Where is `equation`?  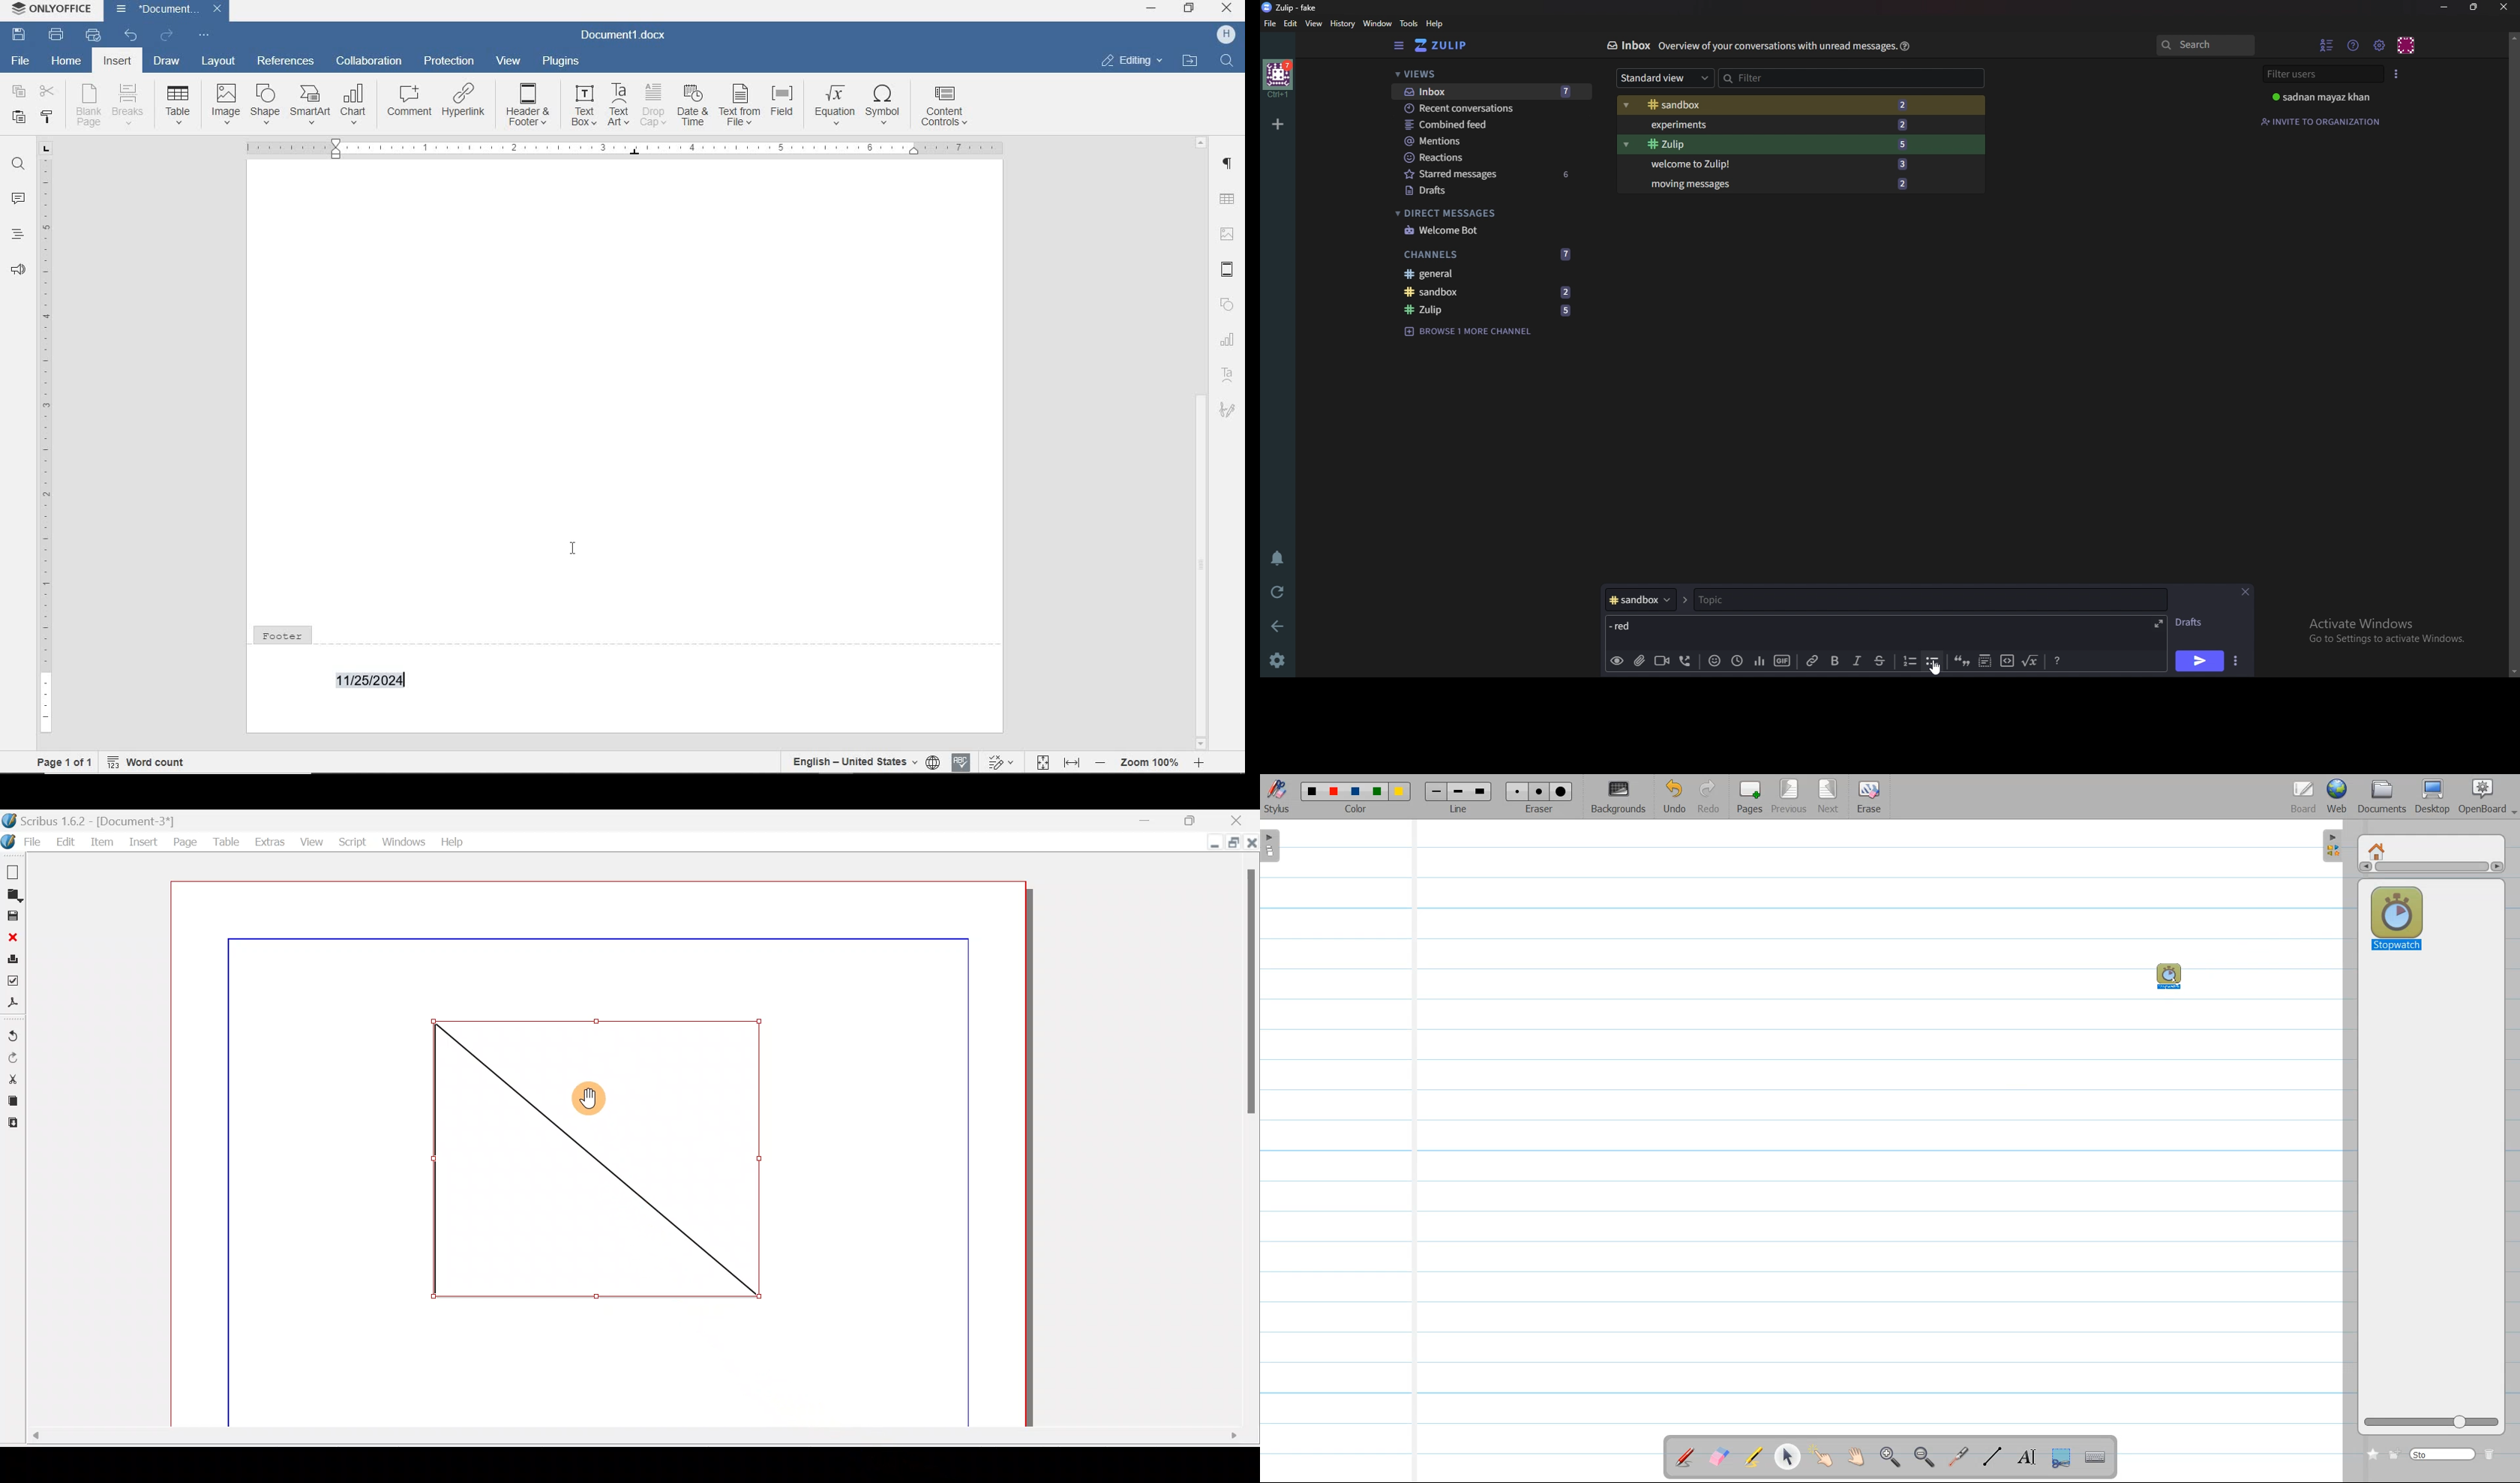
equation is located at coordinates (836, 104).